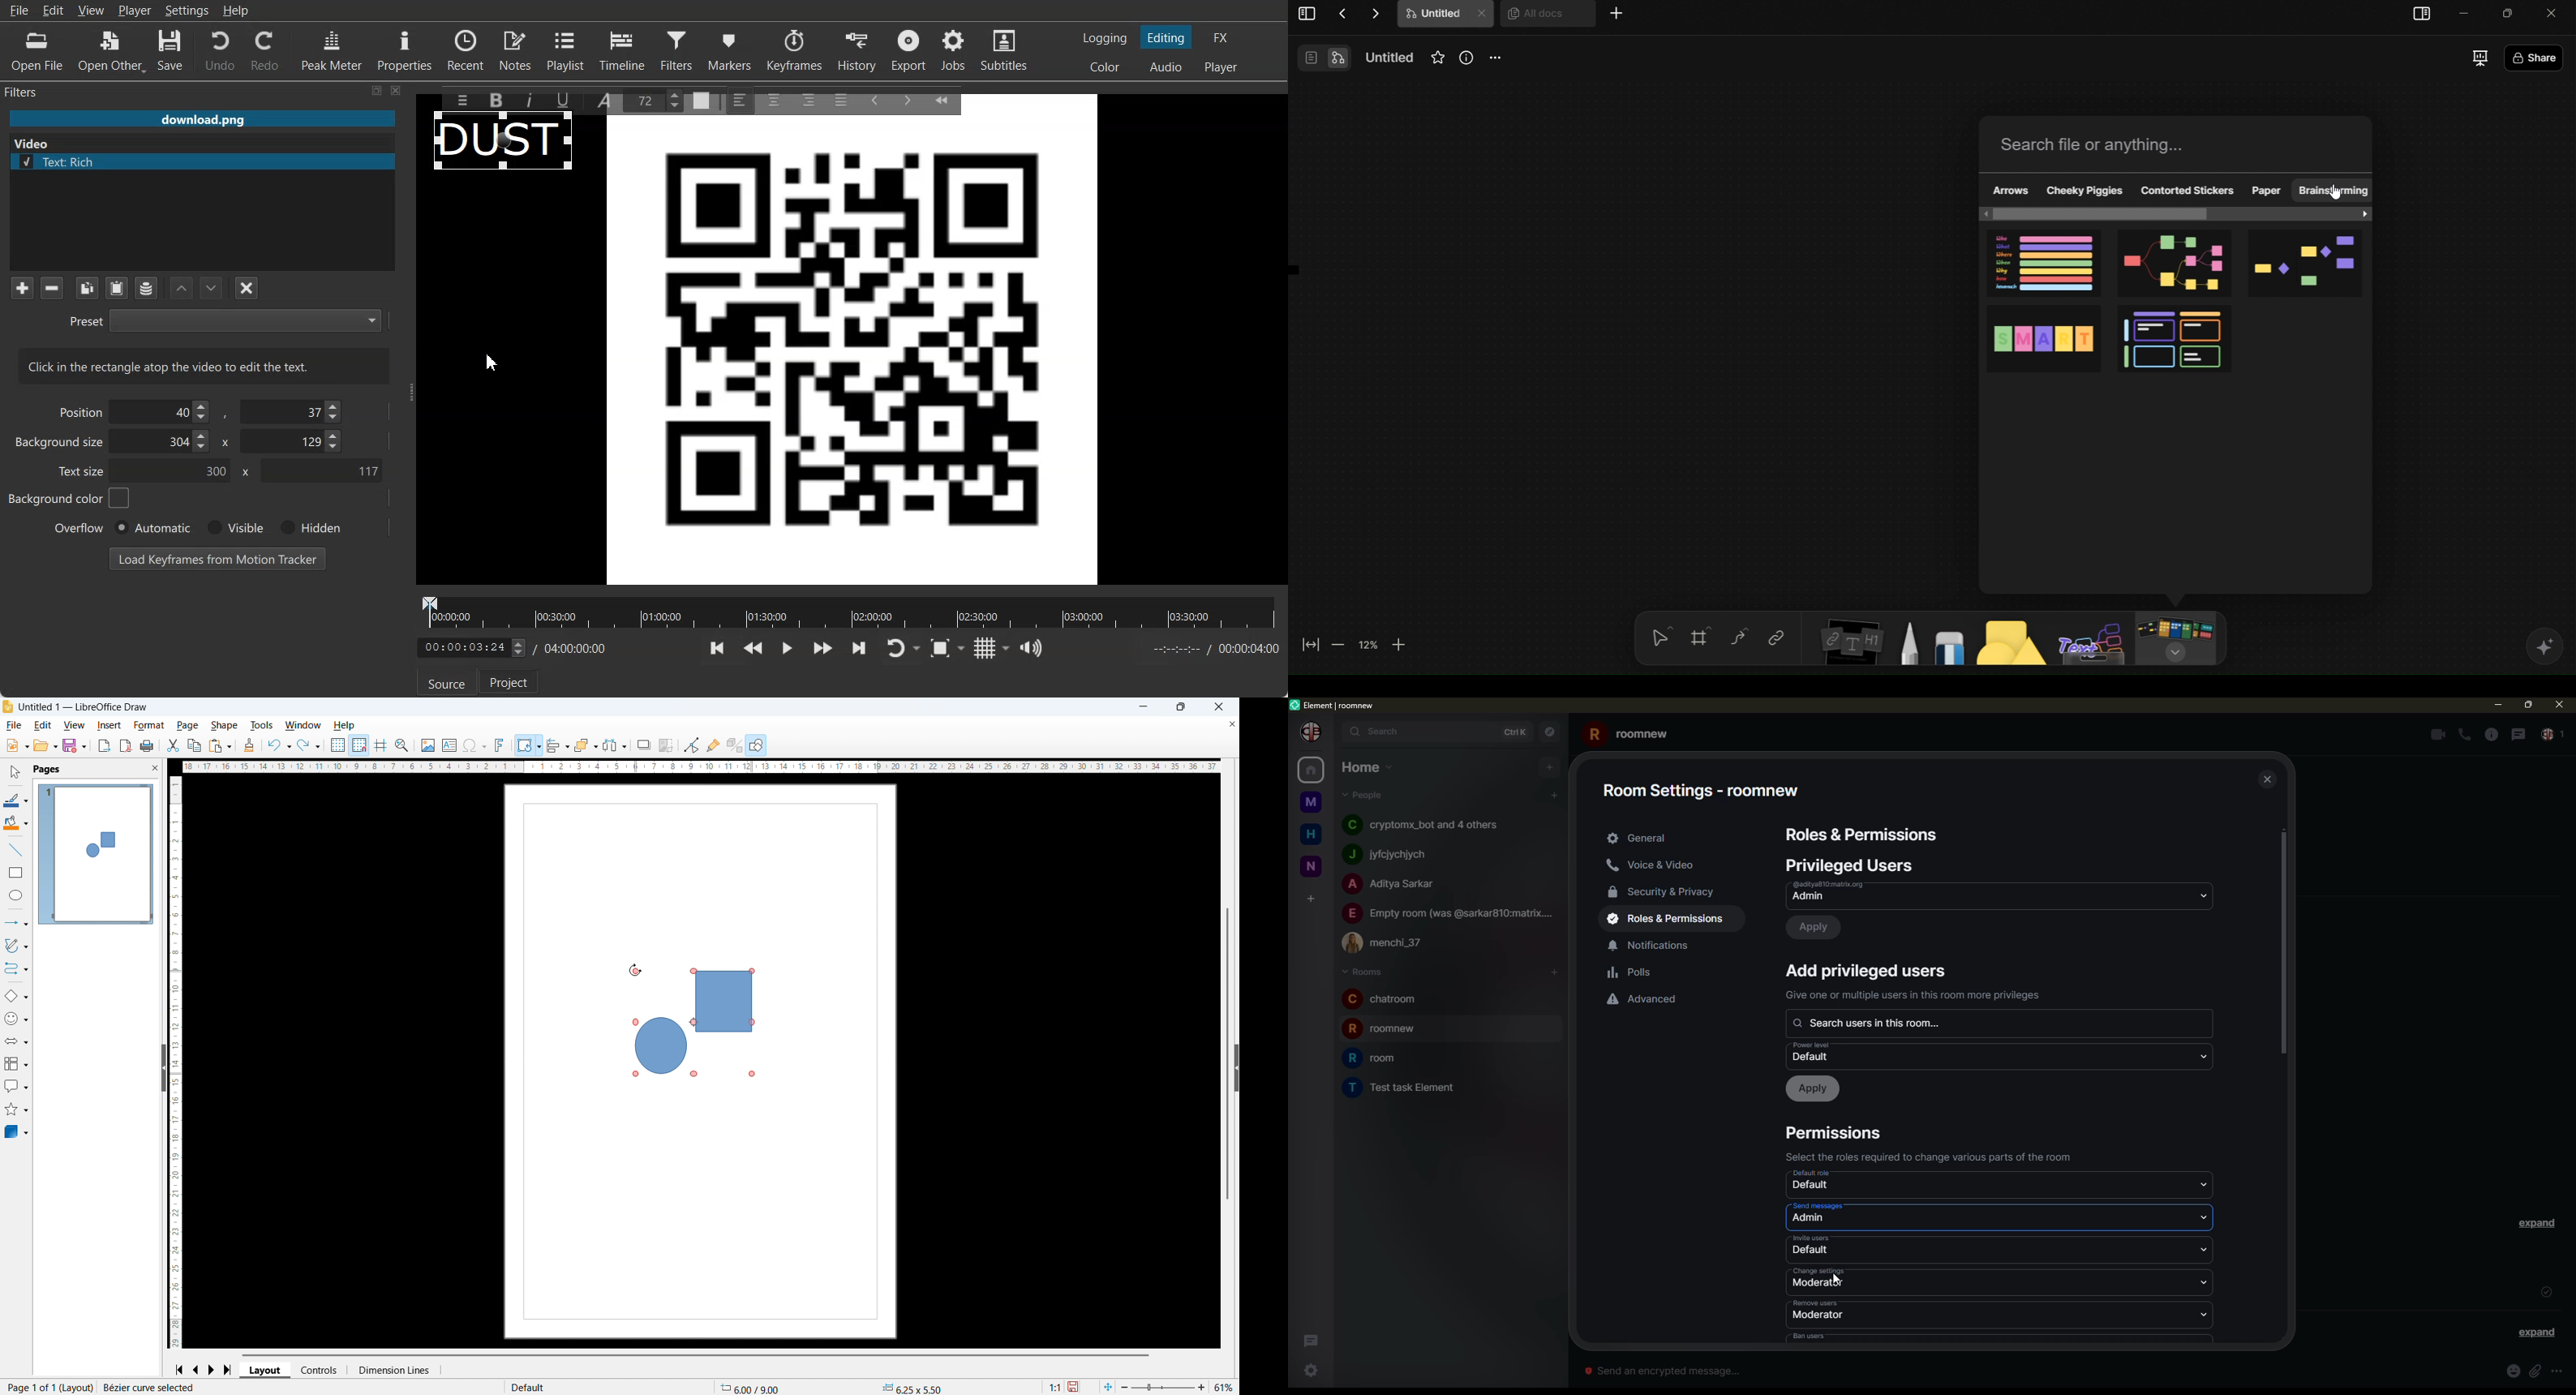 This screenshot has width=2576, height=1400. What do you see at coordinates (1853, 865) in the screenshot?
I see `users` at bounding box center [1853, 865].